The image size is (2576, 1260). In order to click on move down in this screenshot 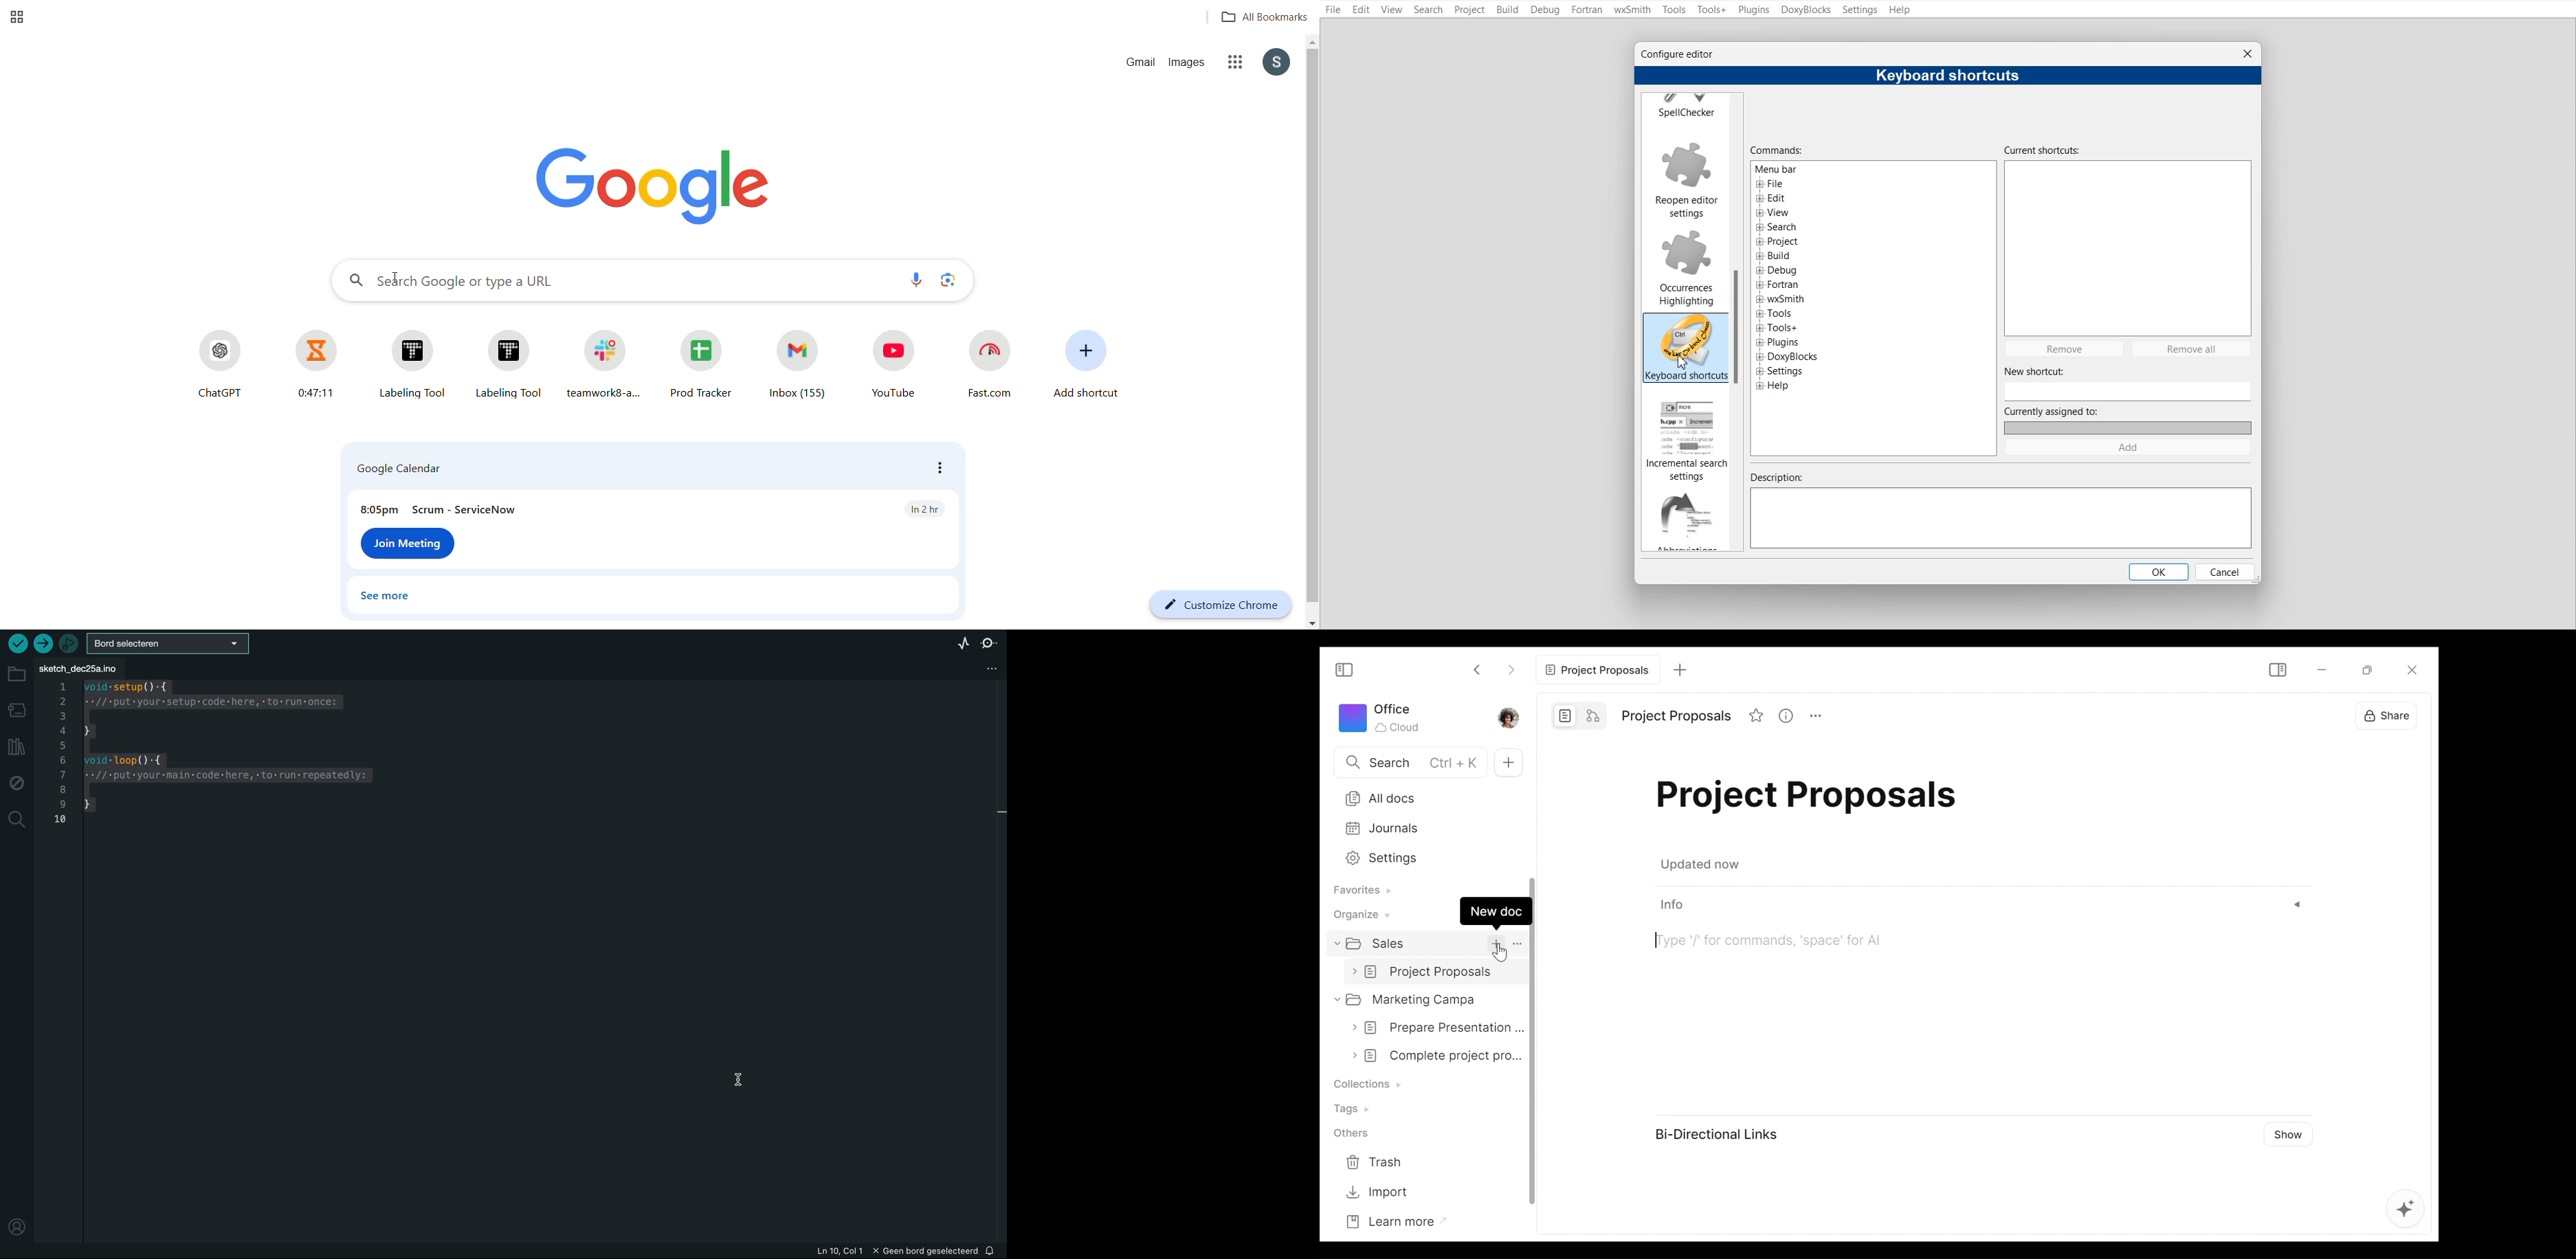, I will do `click(1310, 623)`.